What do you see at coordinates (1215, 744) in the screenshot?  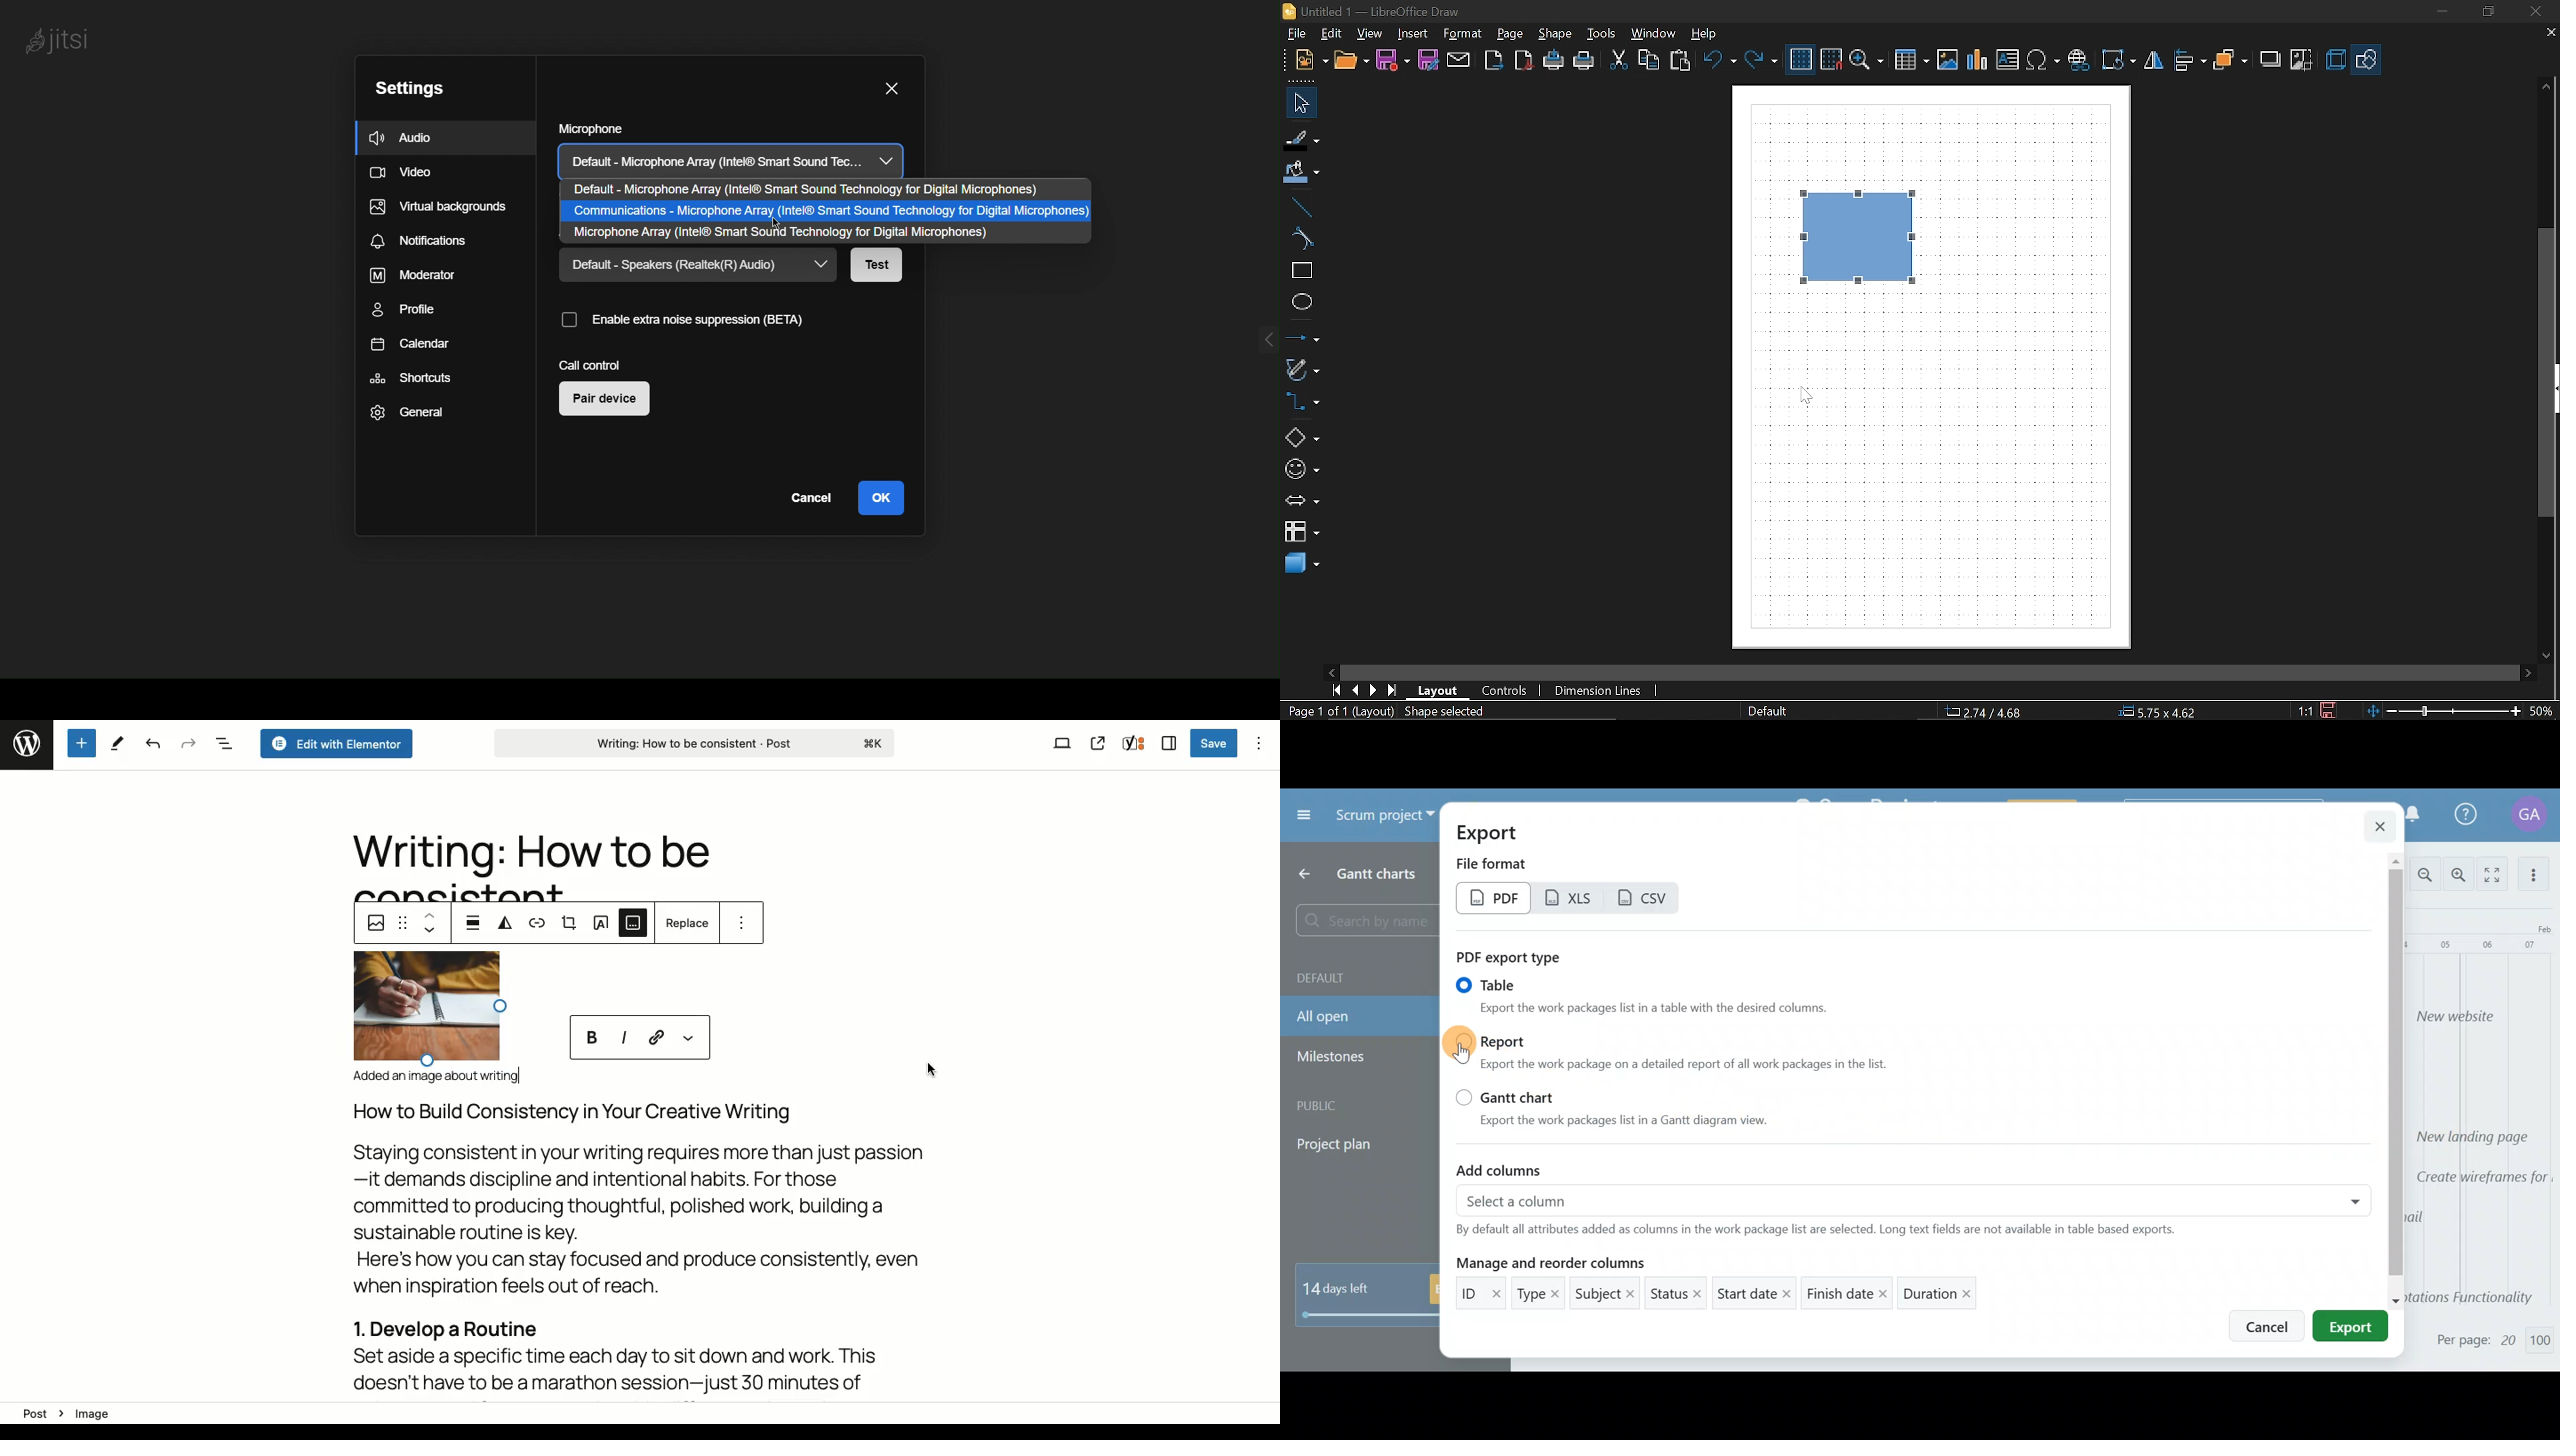 I see `Save` at bounding box center [1215, 744].